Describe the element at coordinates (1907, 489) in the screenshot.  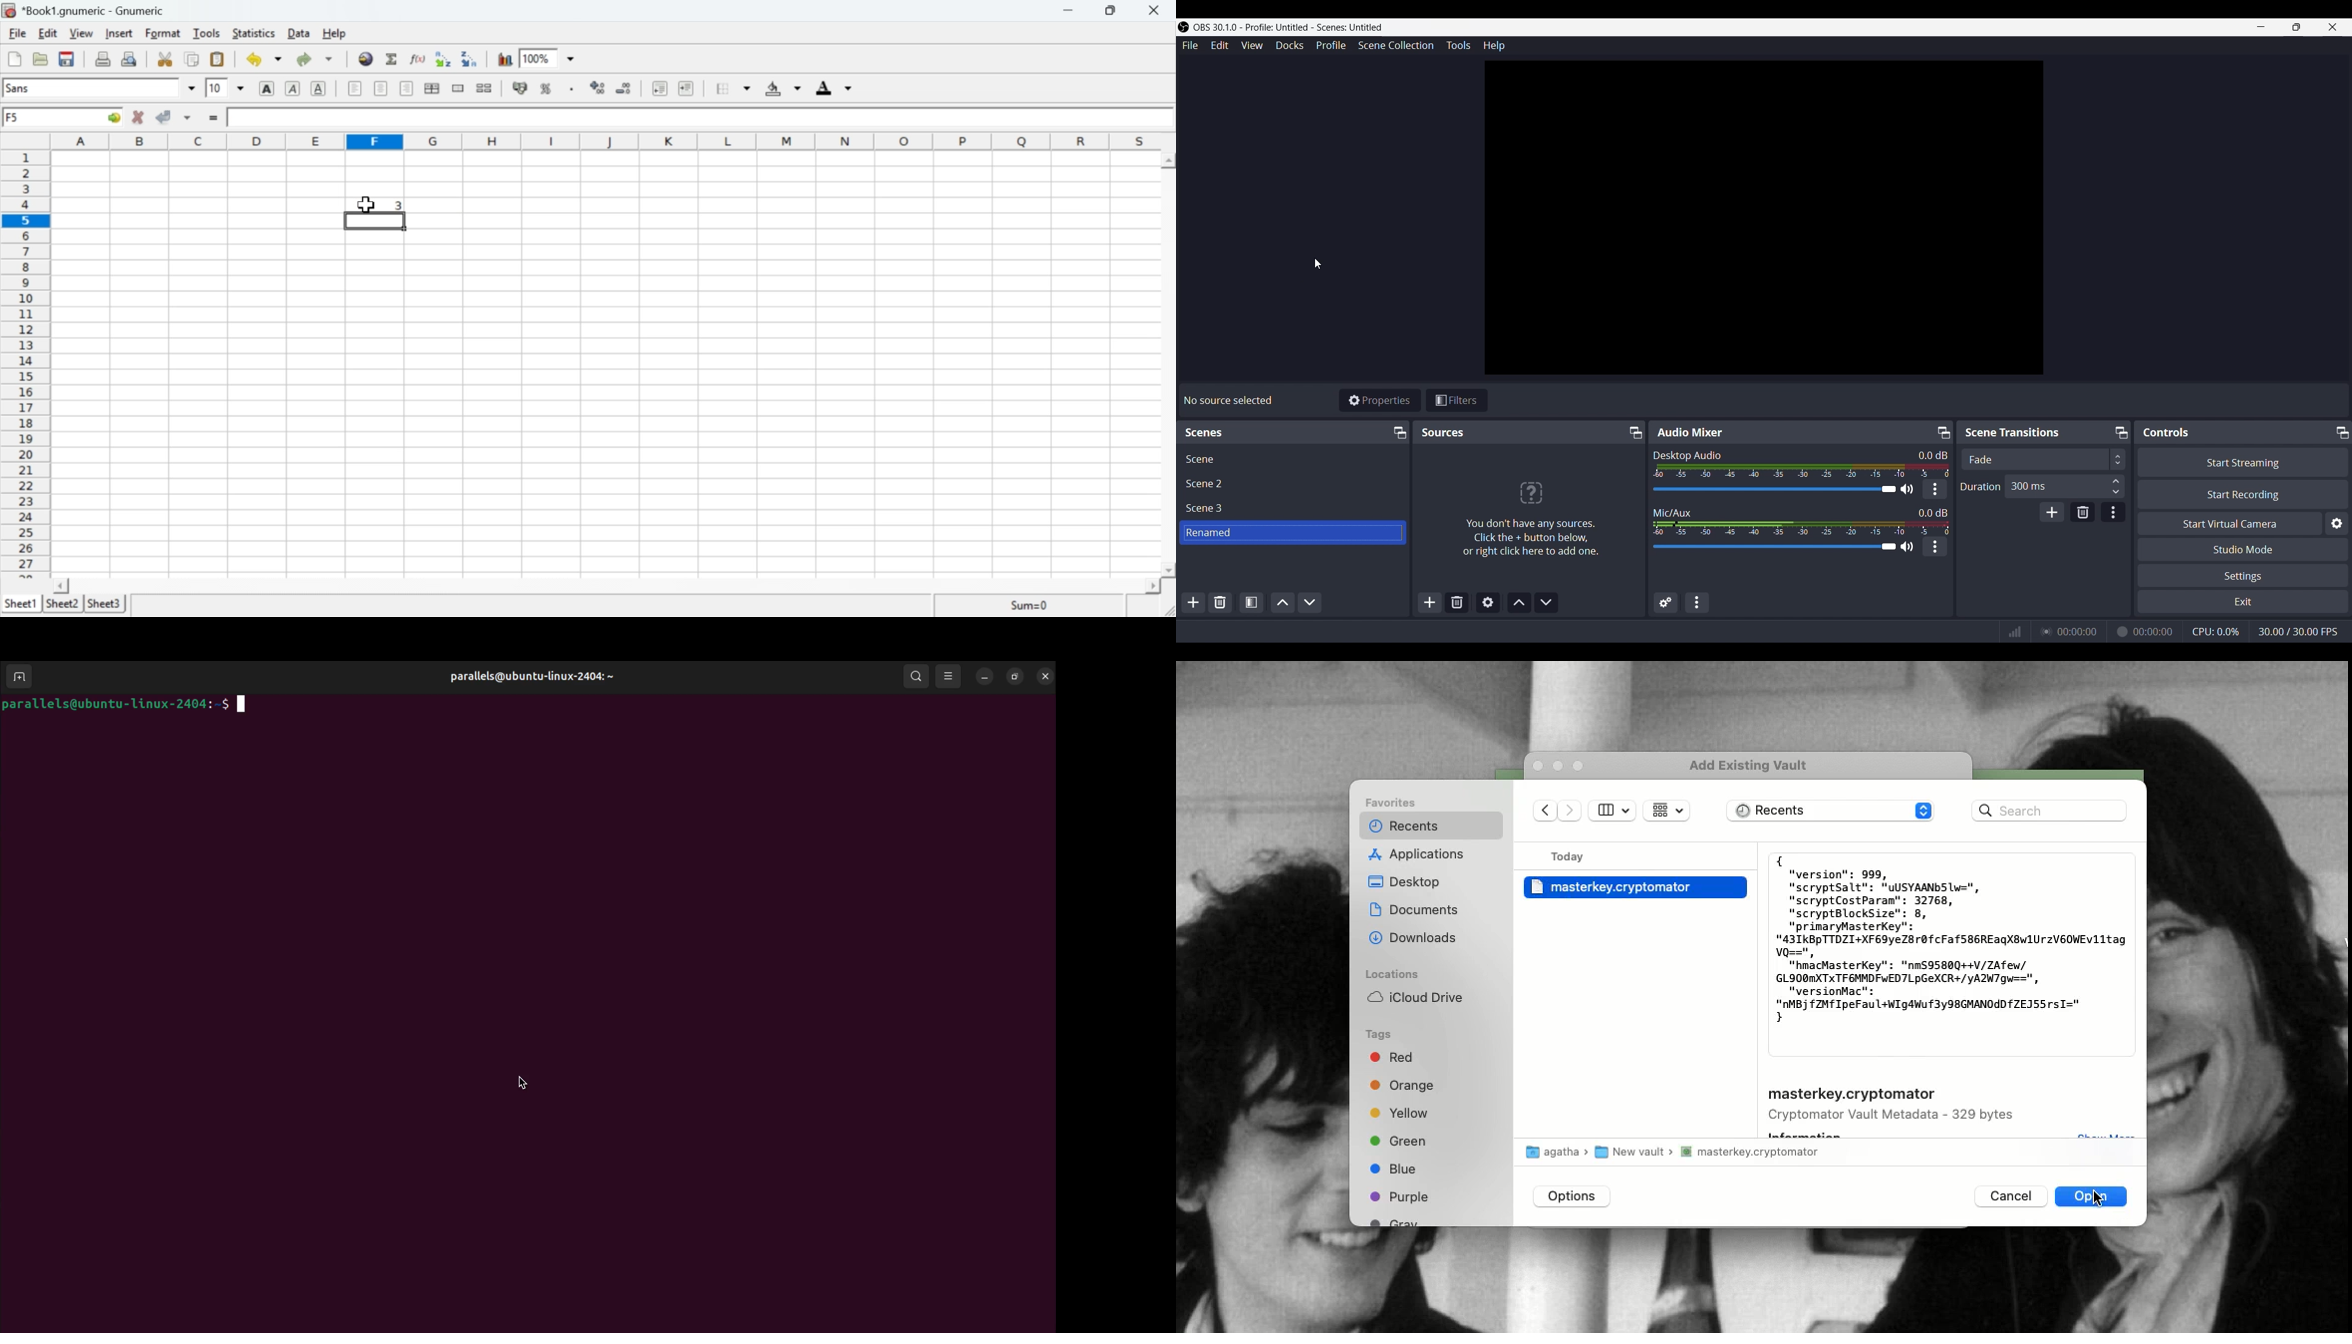
I see `Speaker Icon` at that location.